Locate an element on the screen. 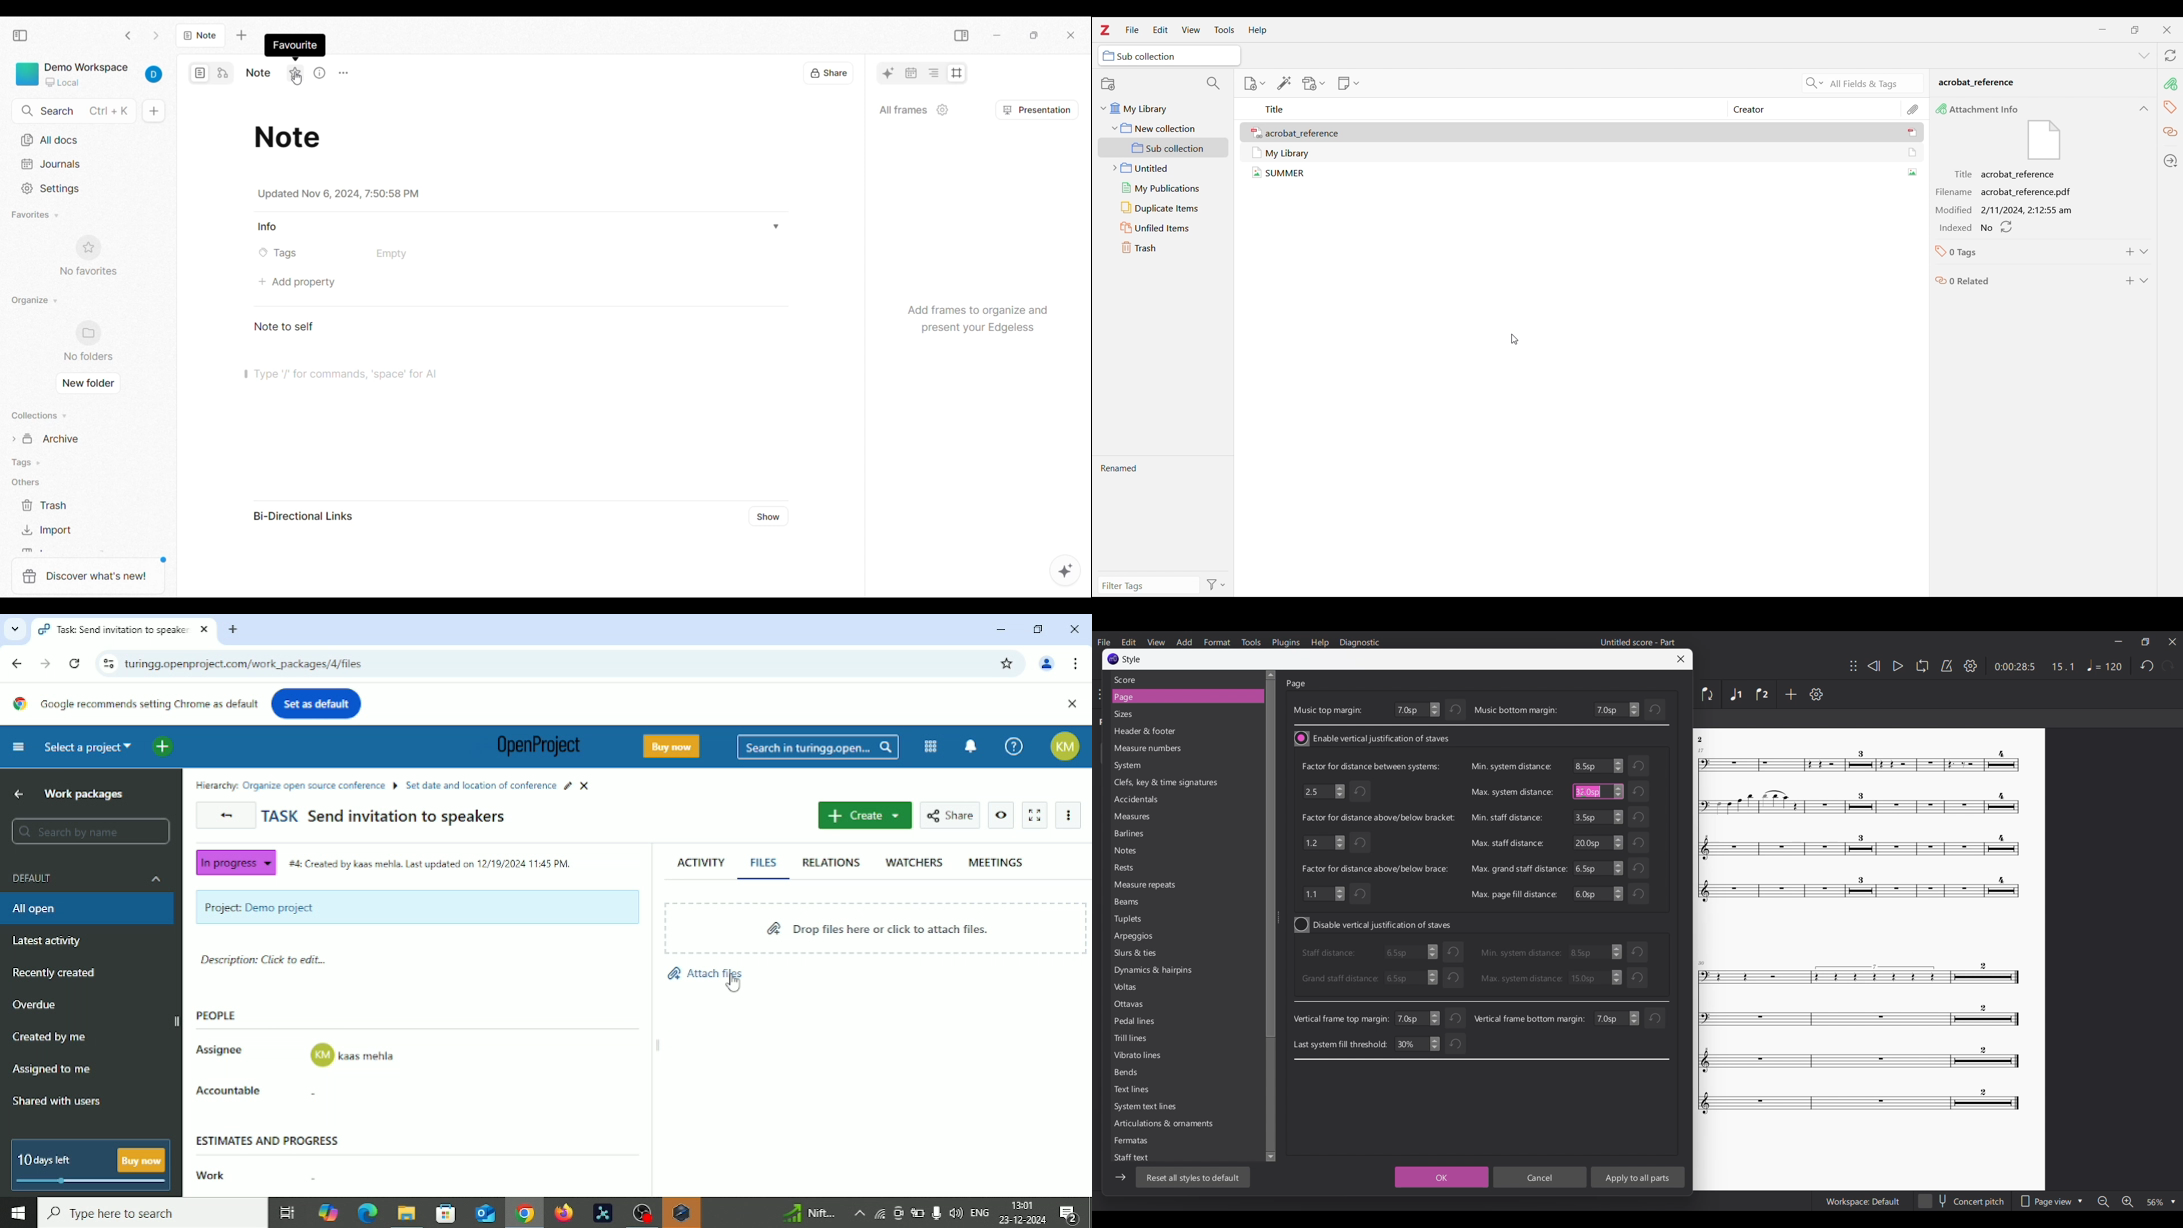 Image resolution: width=2184 pixels, height=1232 pixels. Add menu is located at coordinates (1184, 642).